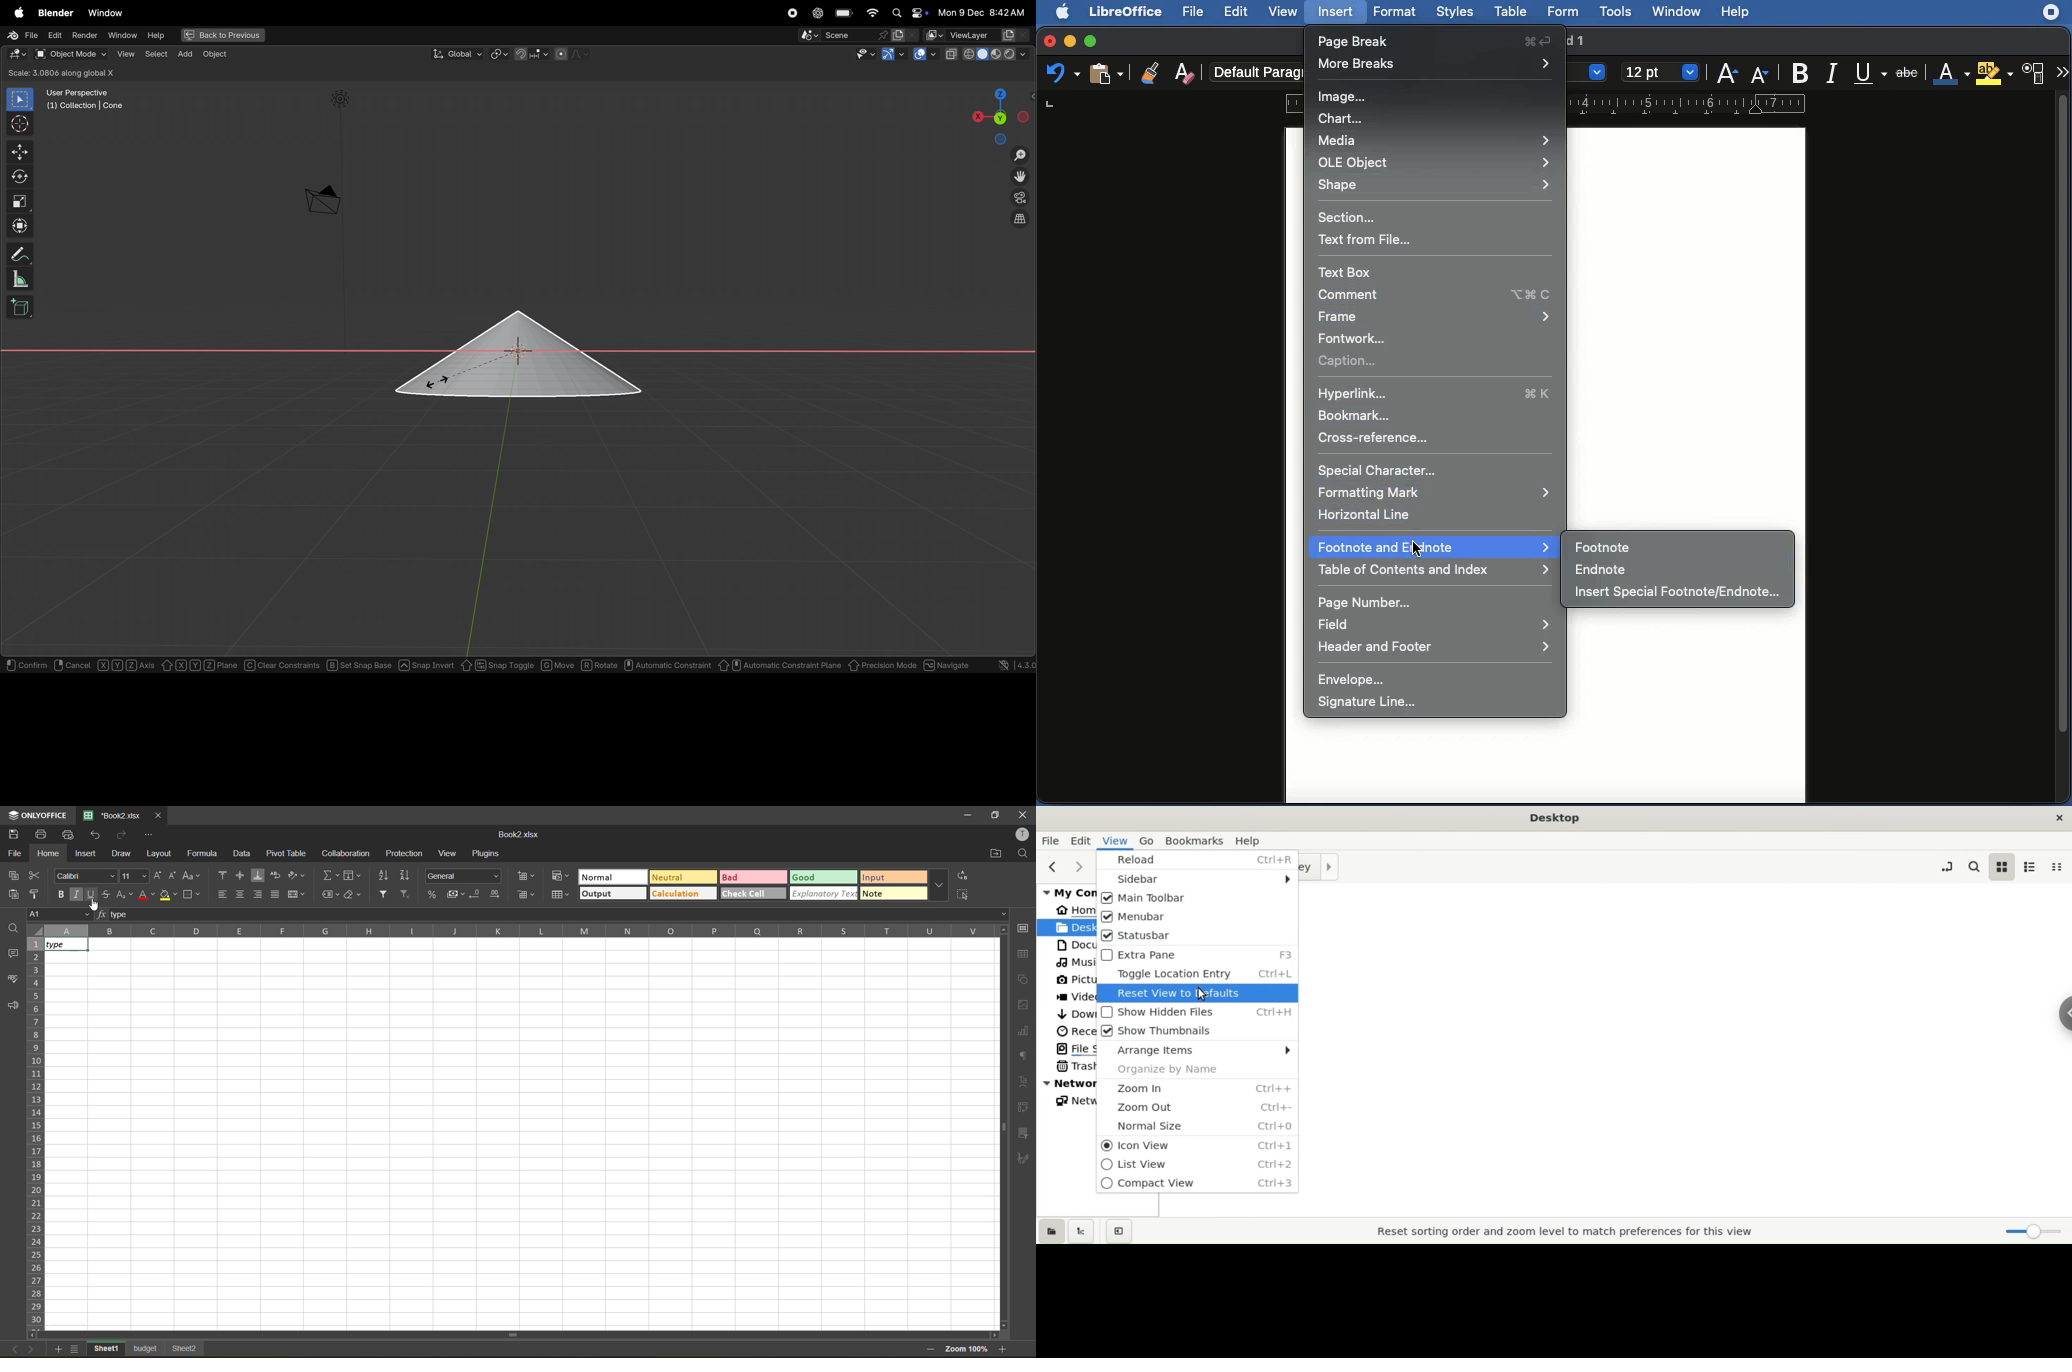 This screenshot has height=1372, width=2072. Describe the element at coordinates (64, 943) in the screenshot. I see `type` at that location.